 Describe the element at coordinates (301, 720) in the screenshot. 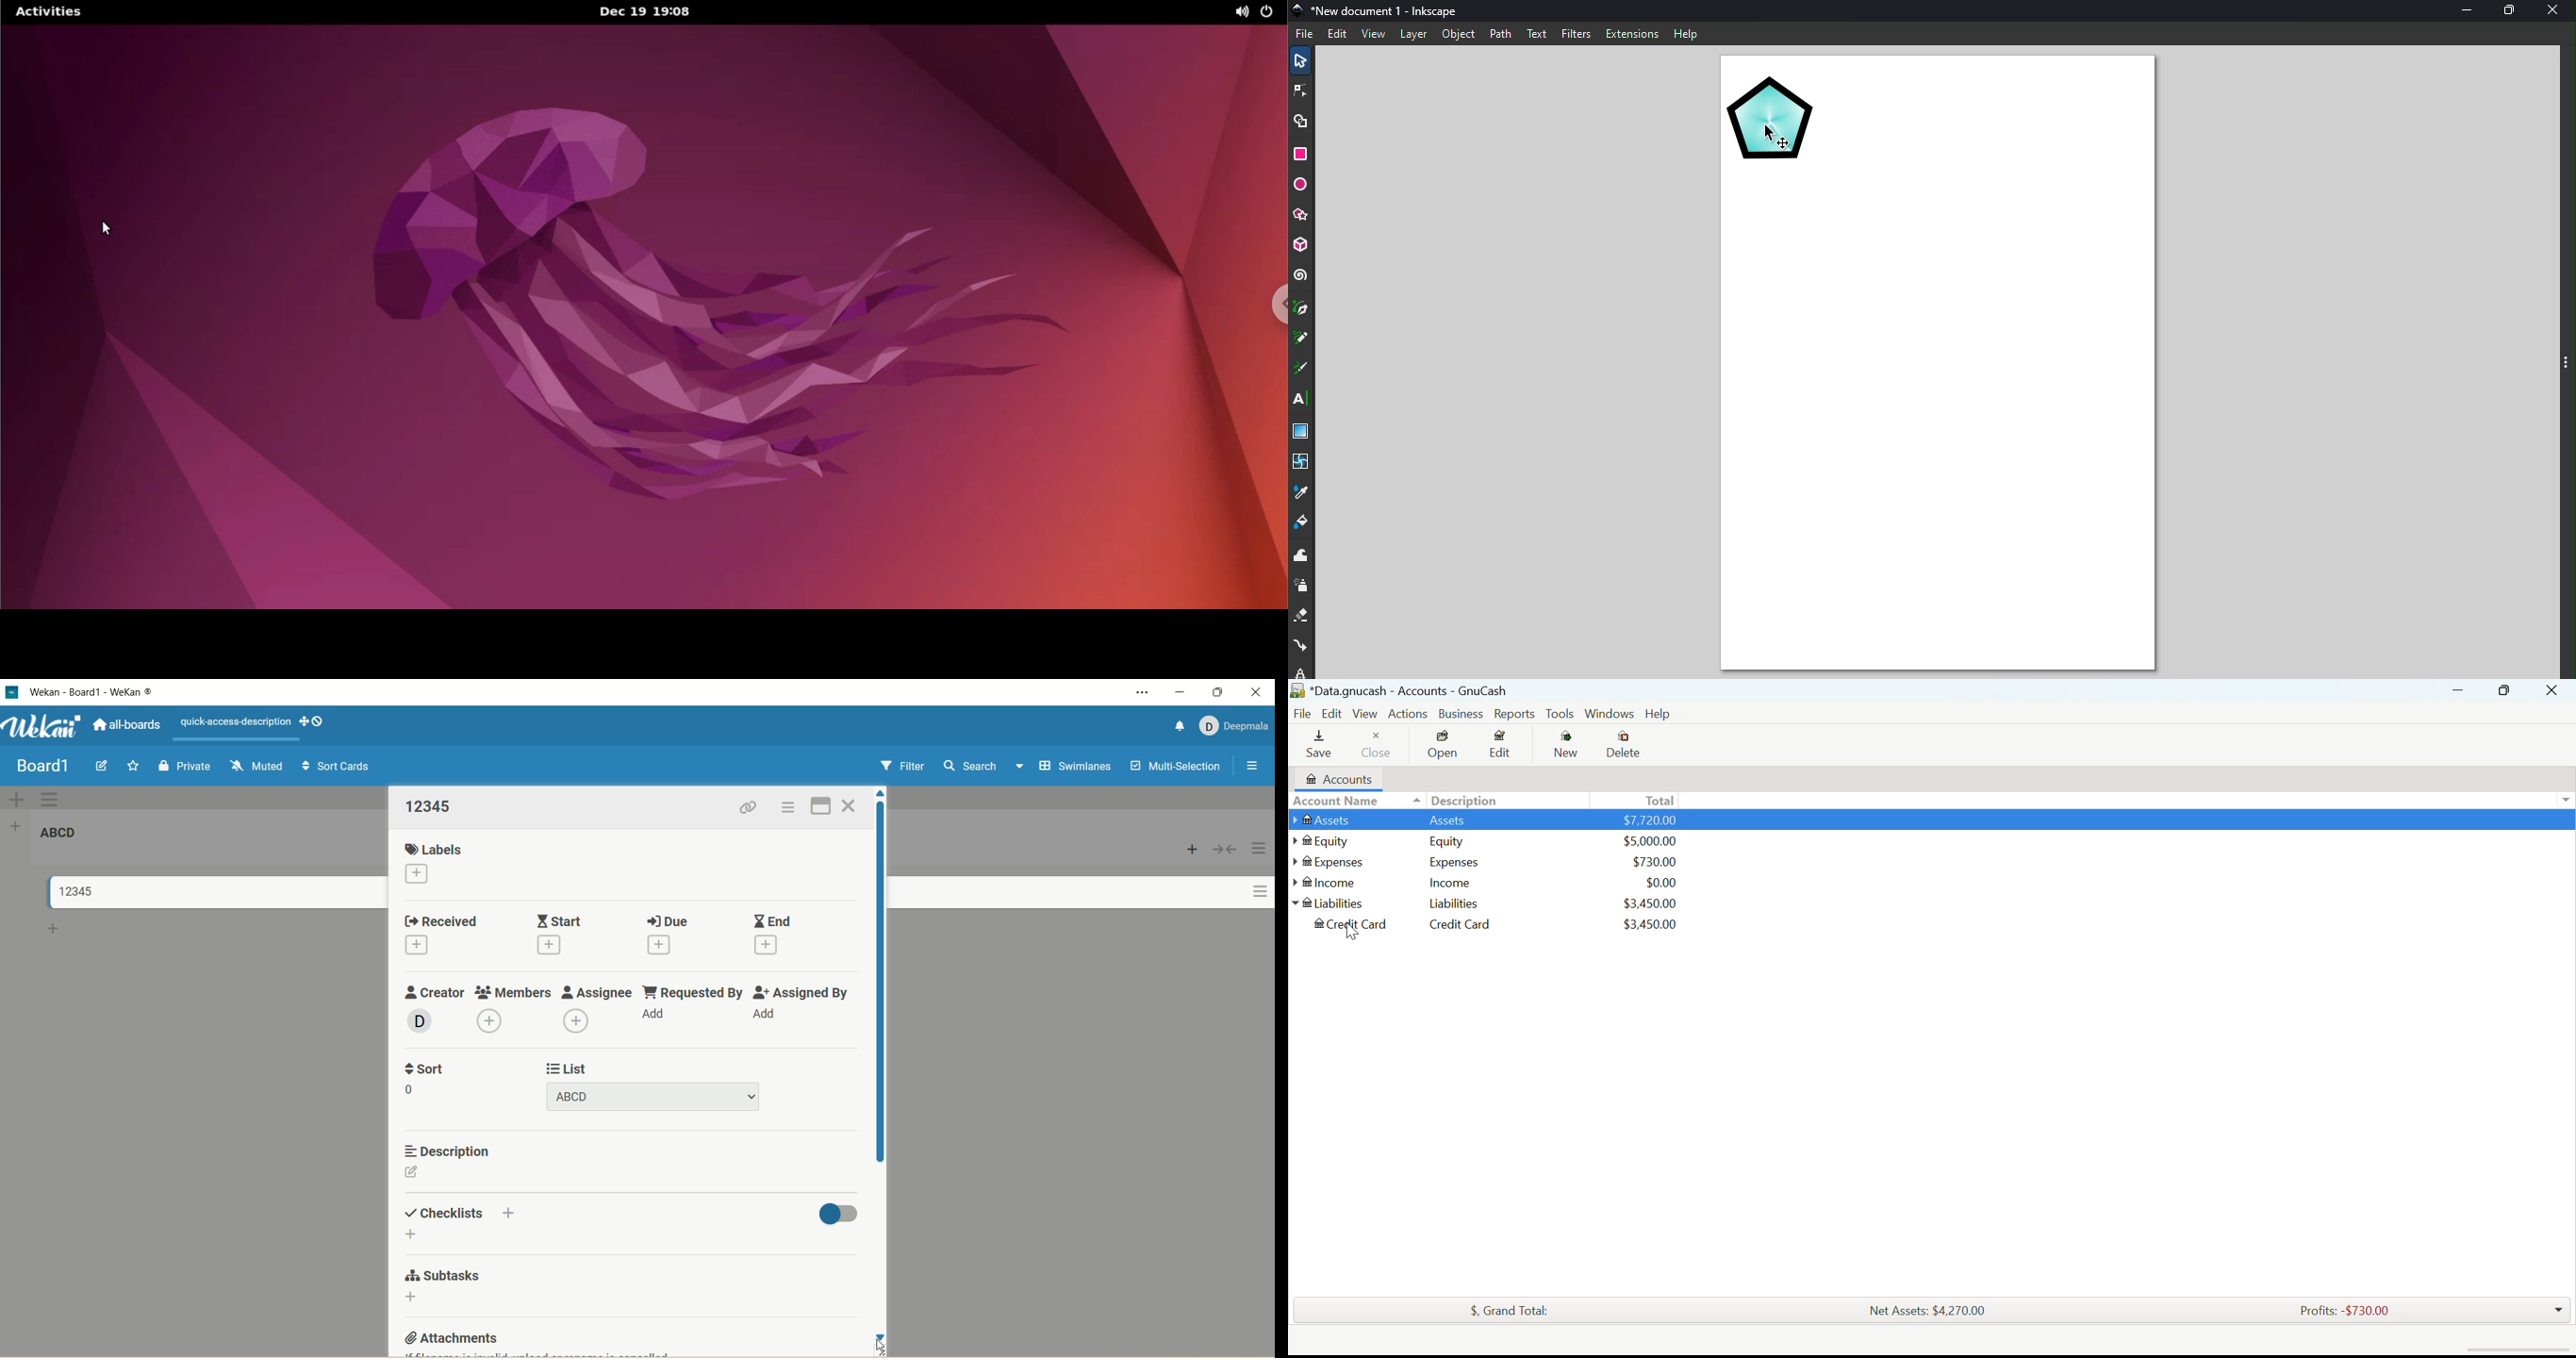

I see `show-desktop-drag-handles` at that location.